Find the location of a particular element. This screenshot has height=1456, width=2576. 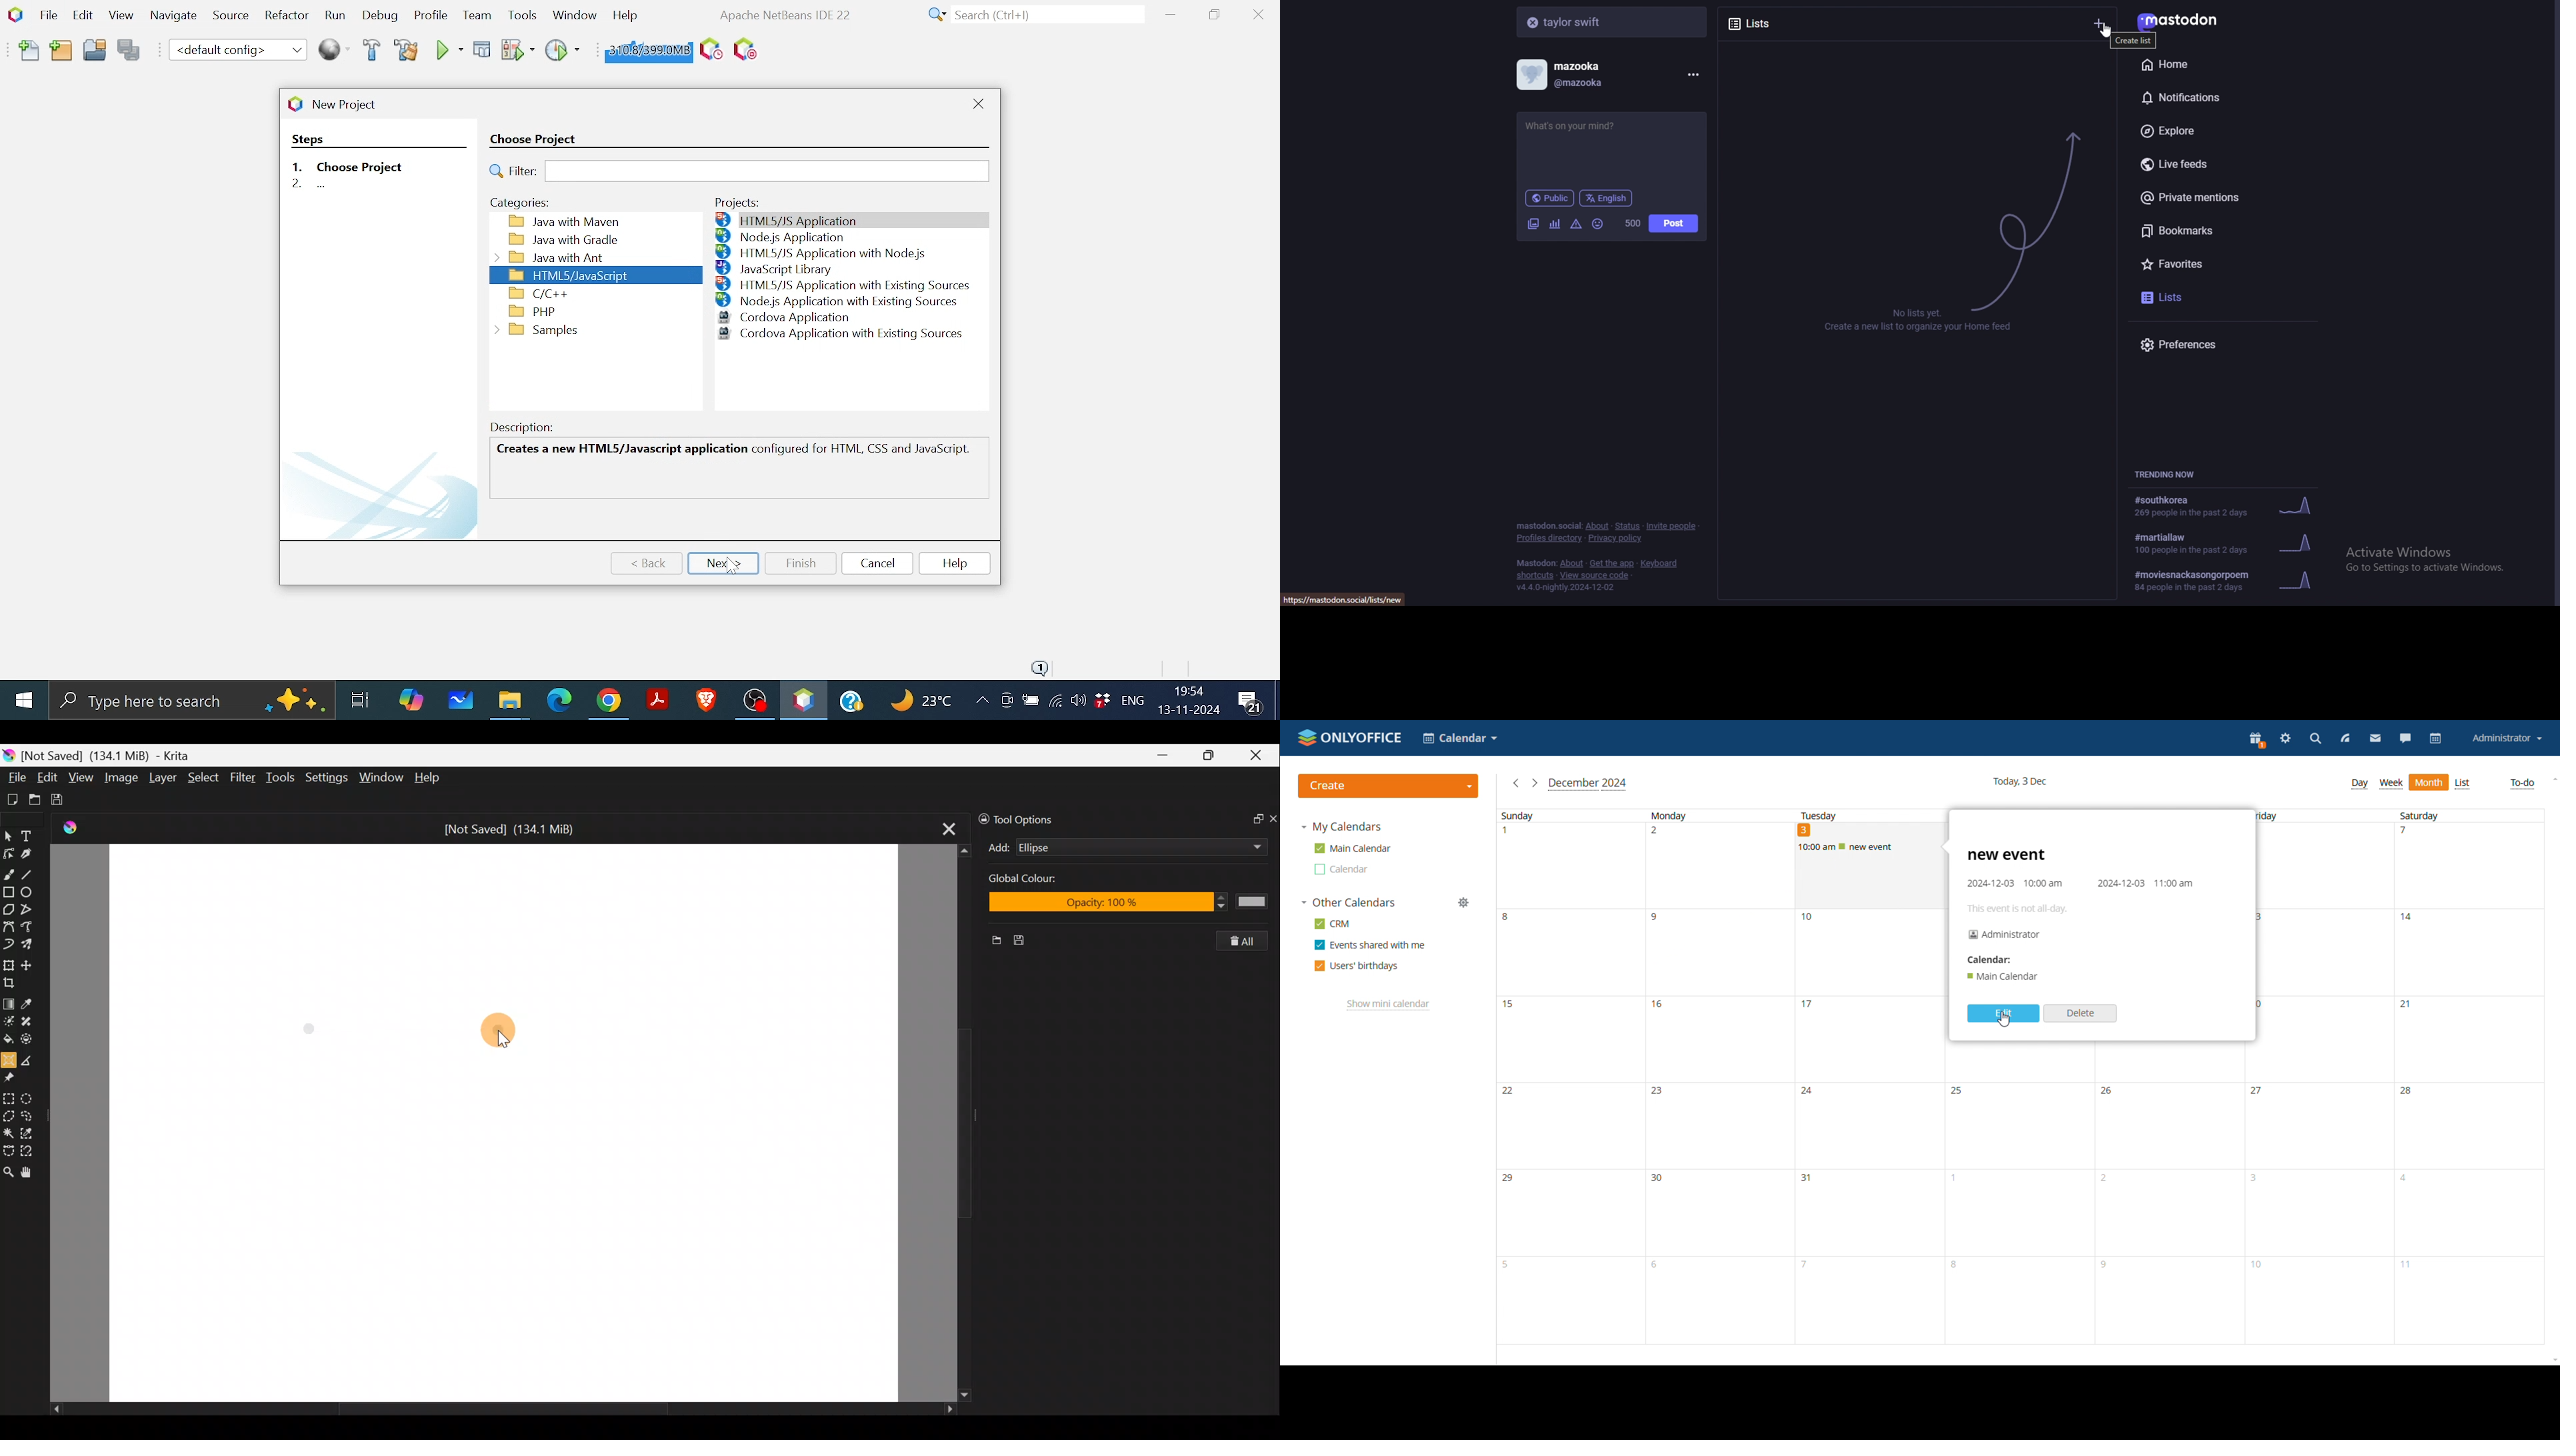

Similar color selection tool is located at coordinates (33, 1131).